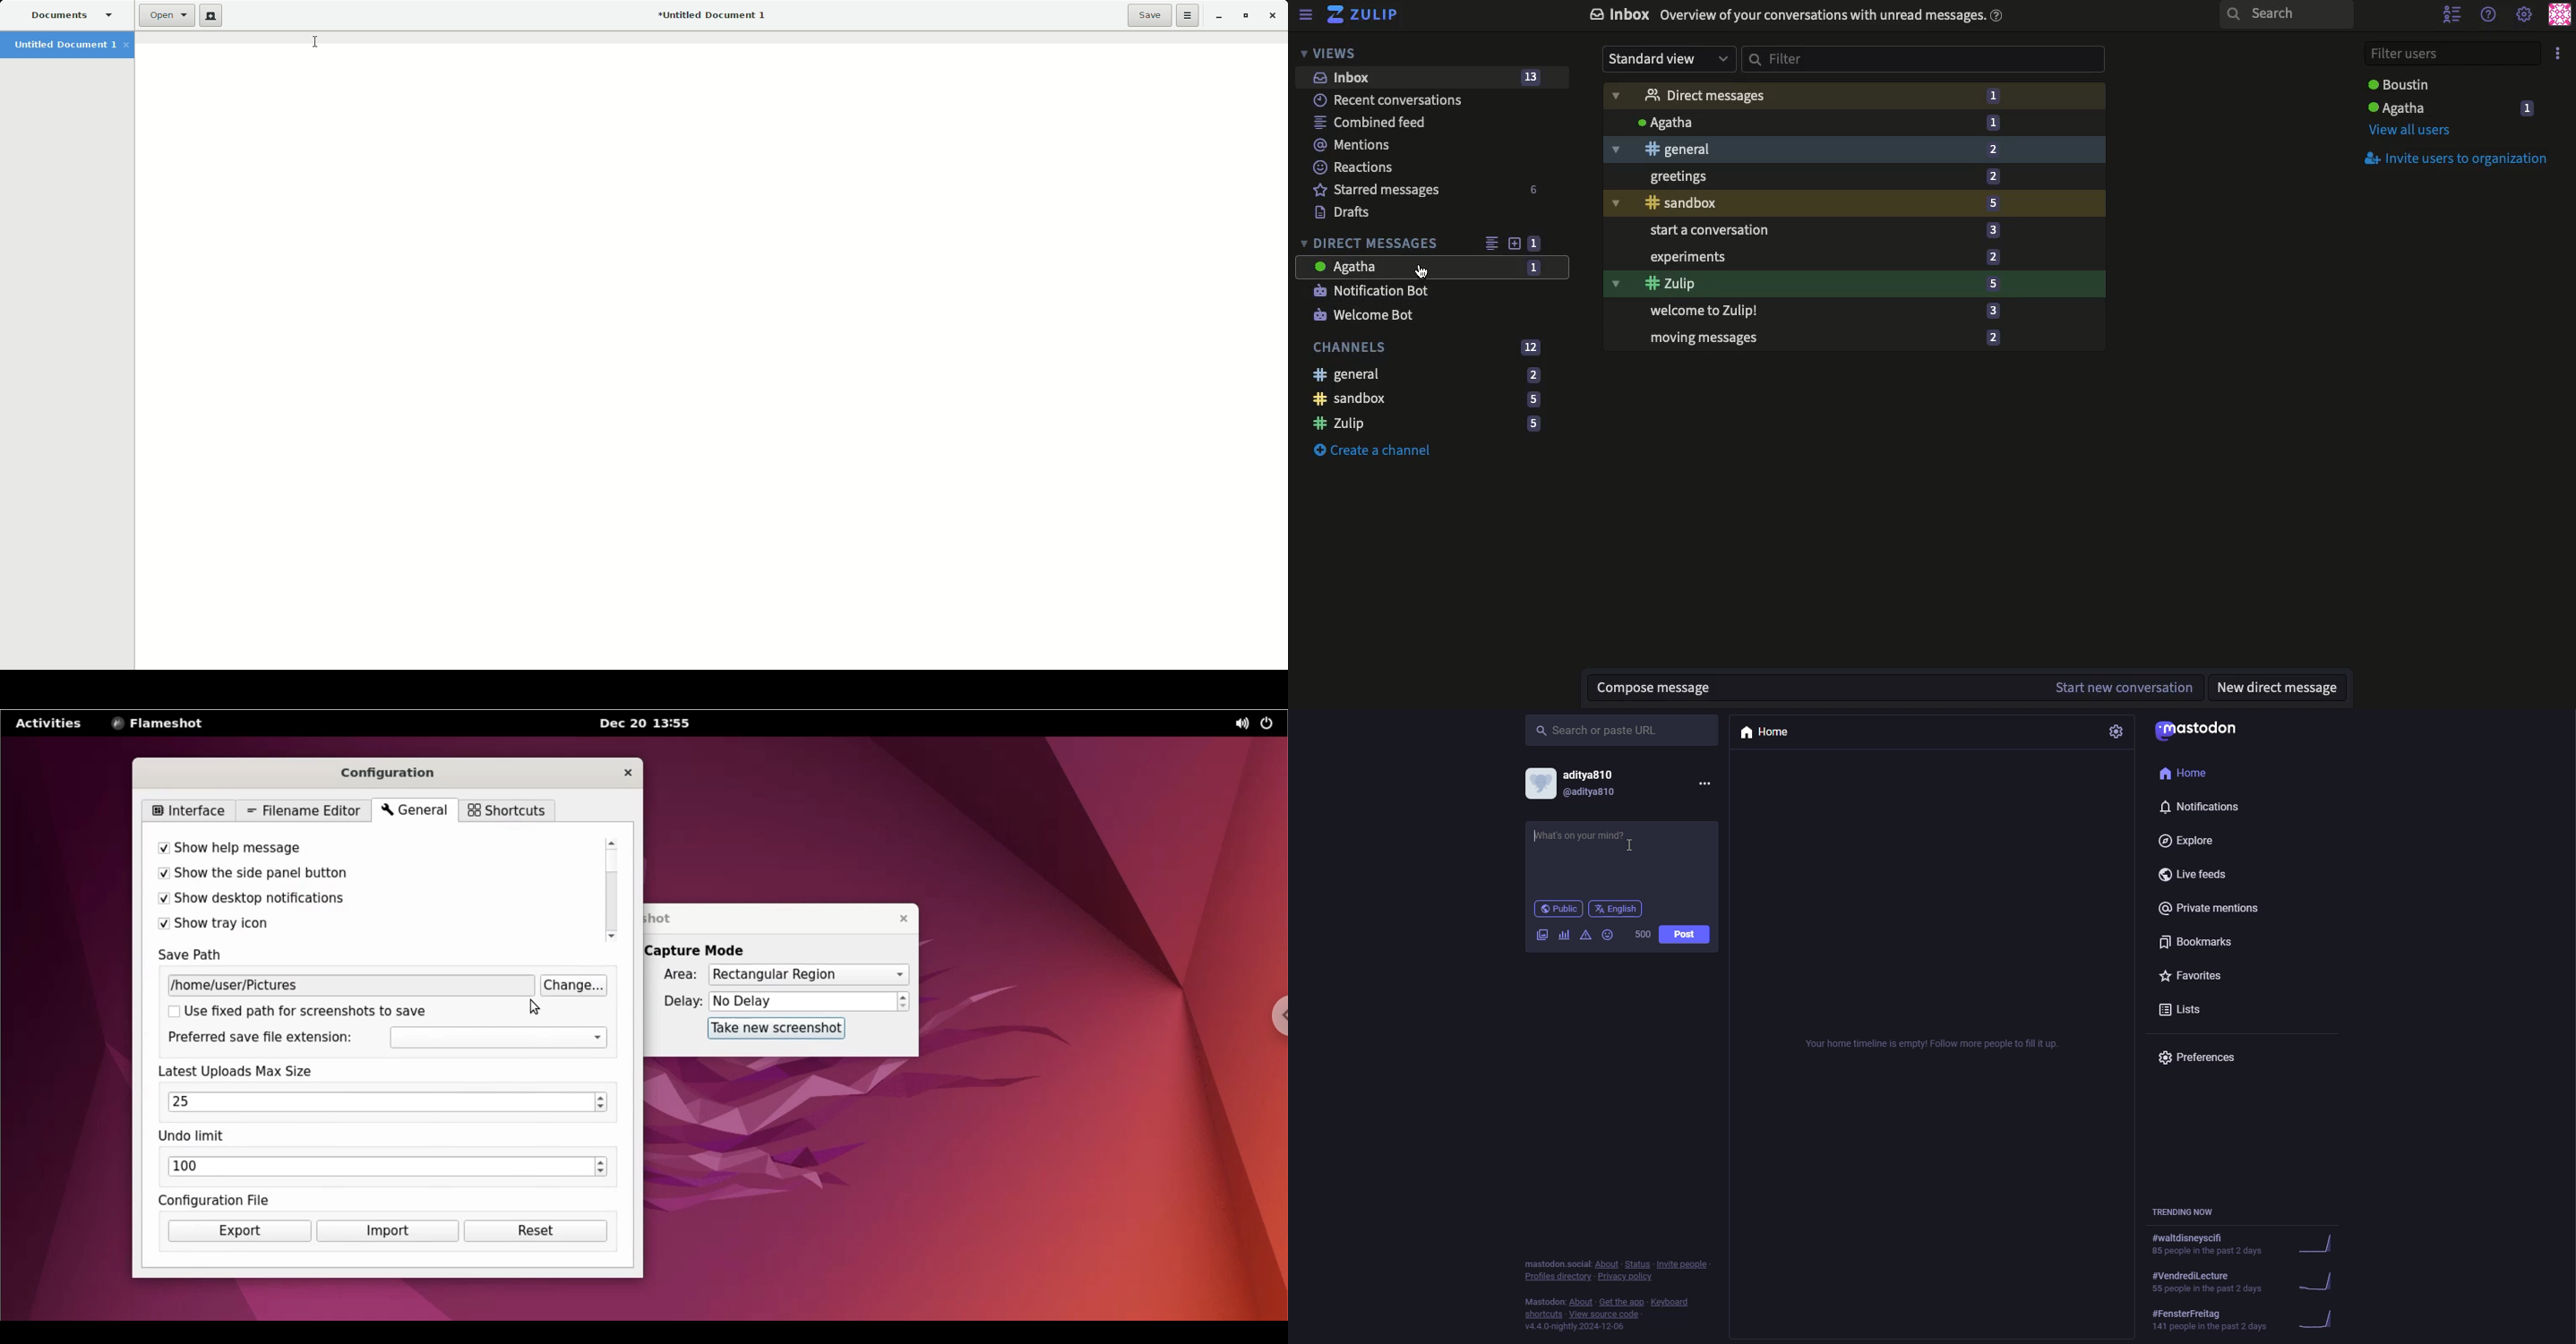 Image resolution: width=2576 pixels, height=1344 pixels. Describe the element at coordinates (1427, 424) in the screenshot. I see `Zulip` at that location.